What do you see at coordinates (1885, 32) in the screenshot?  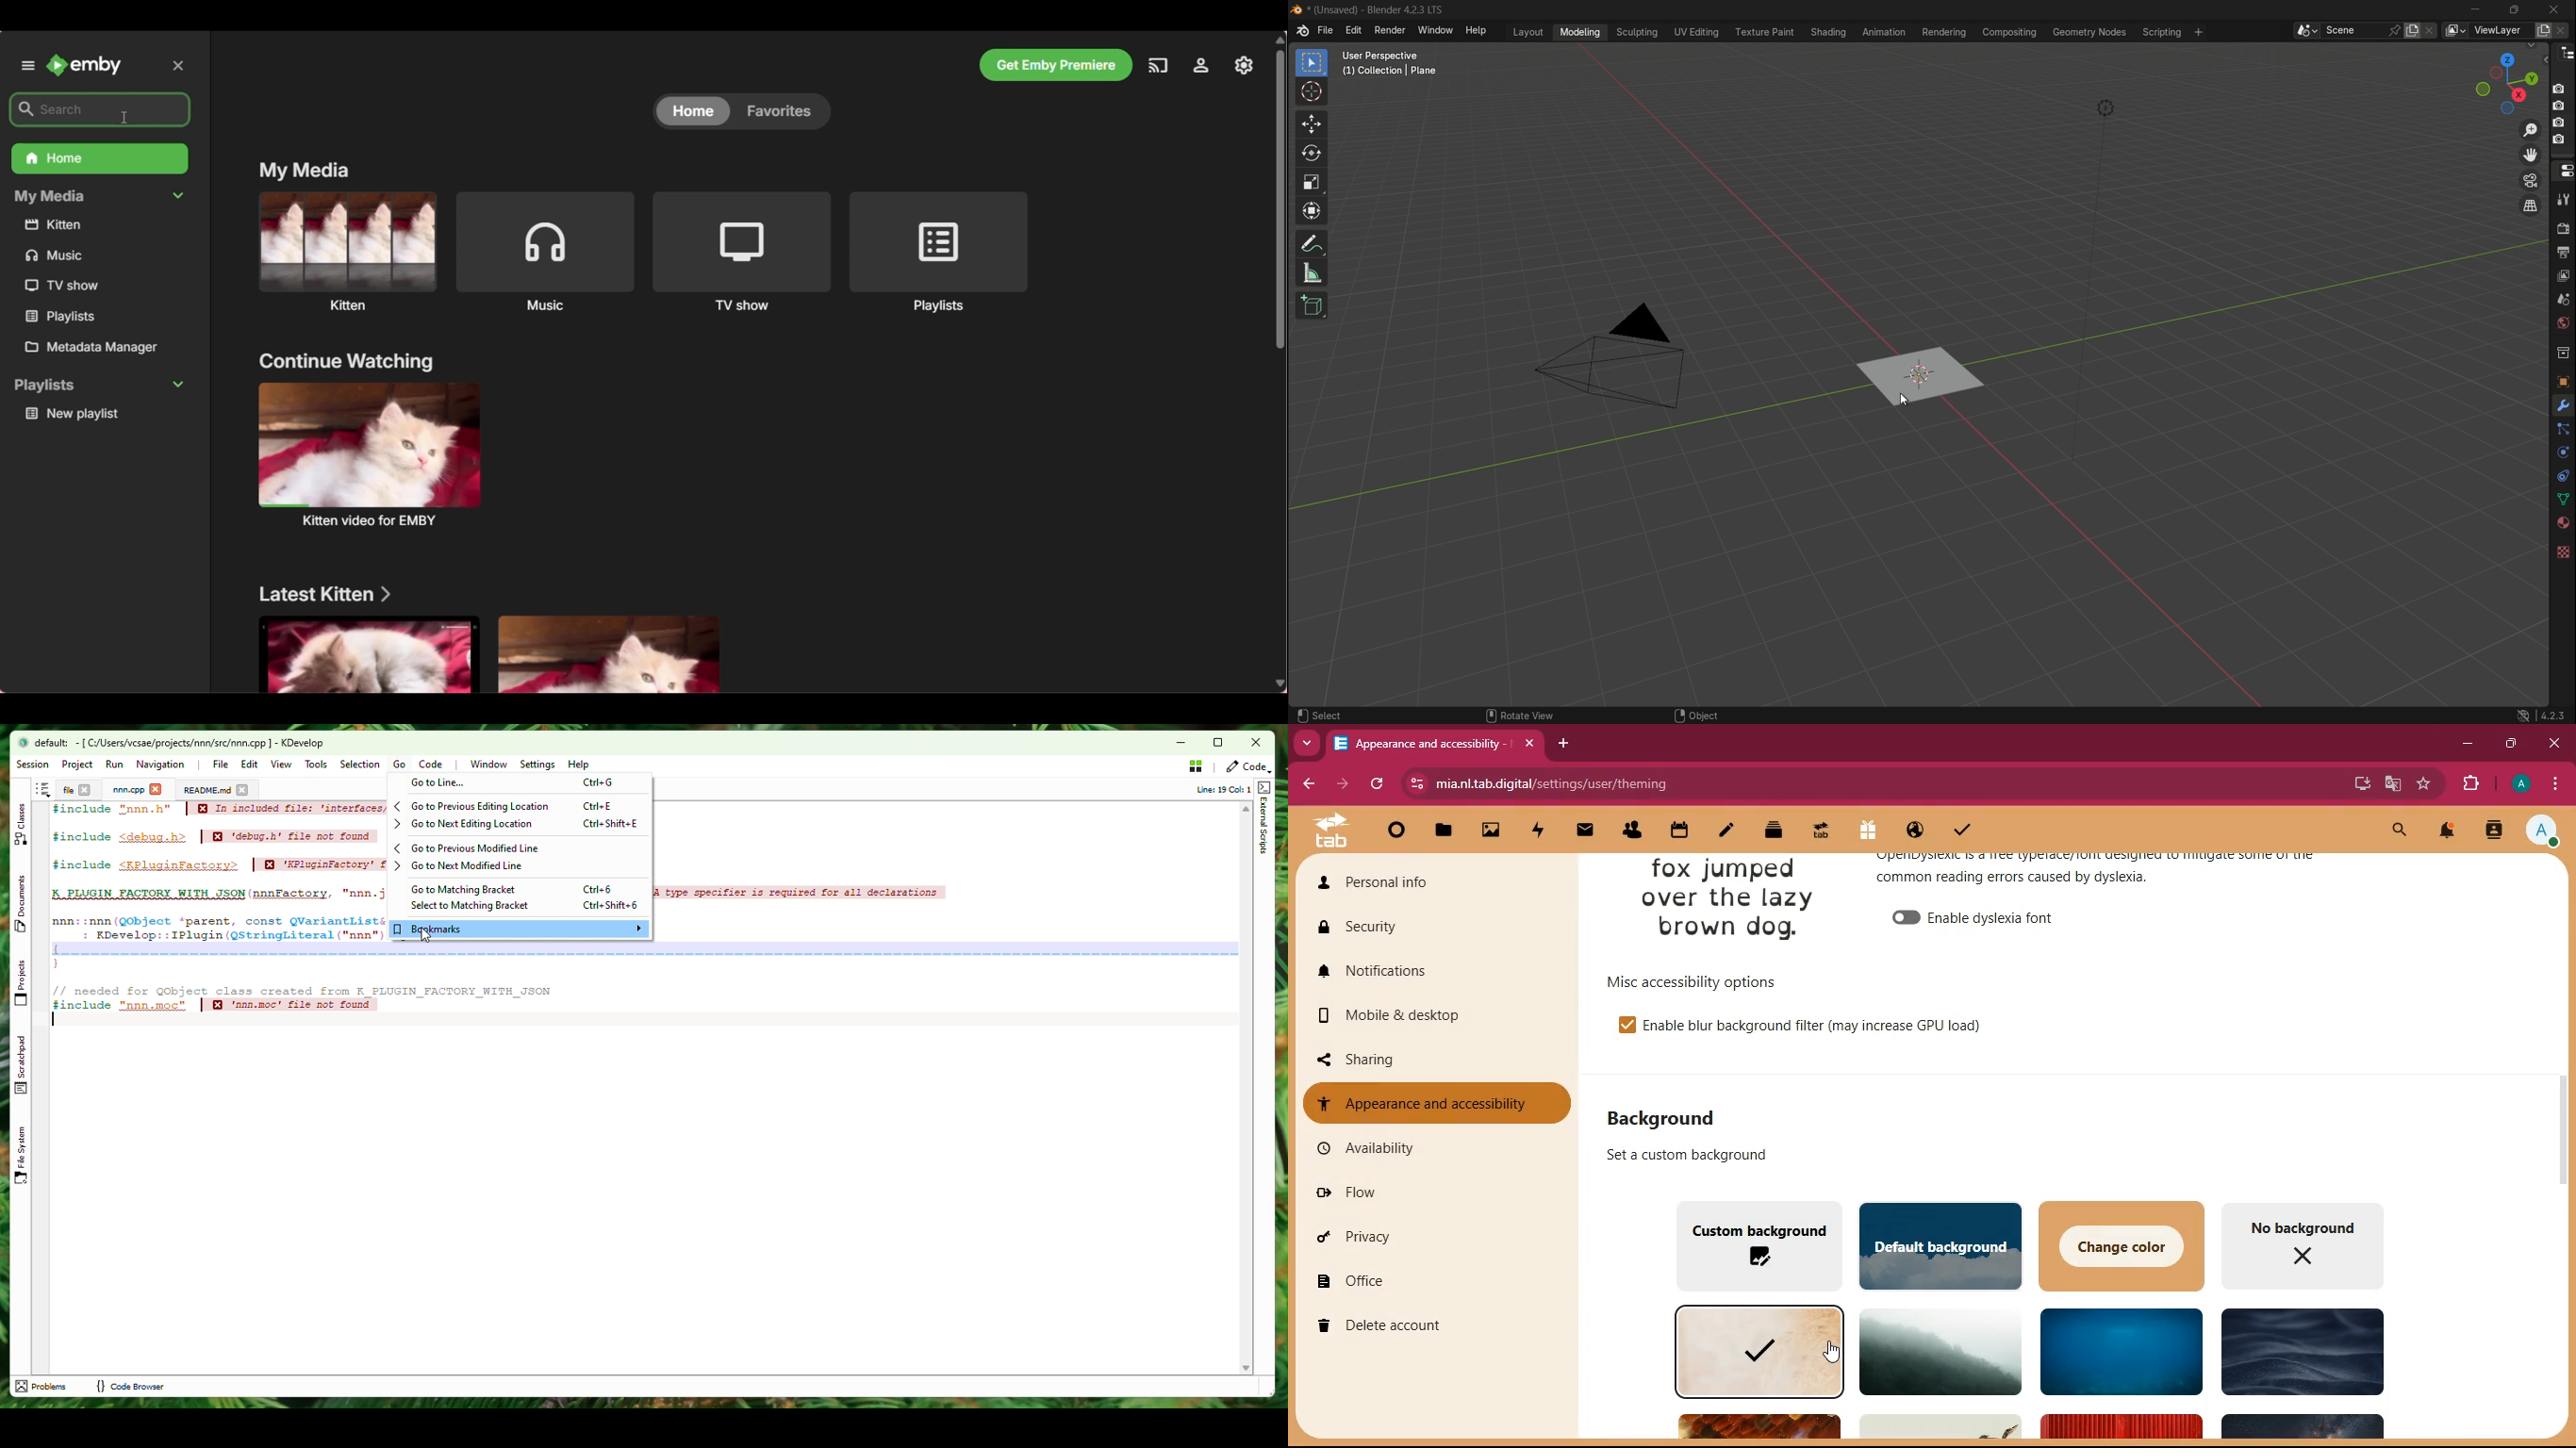 I see `animation` at bounding box center [1885, 32].